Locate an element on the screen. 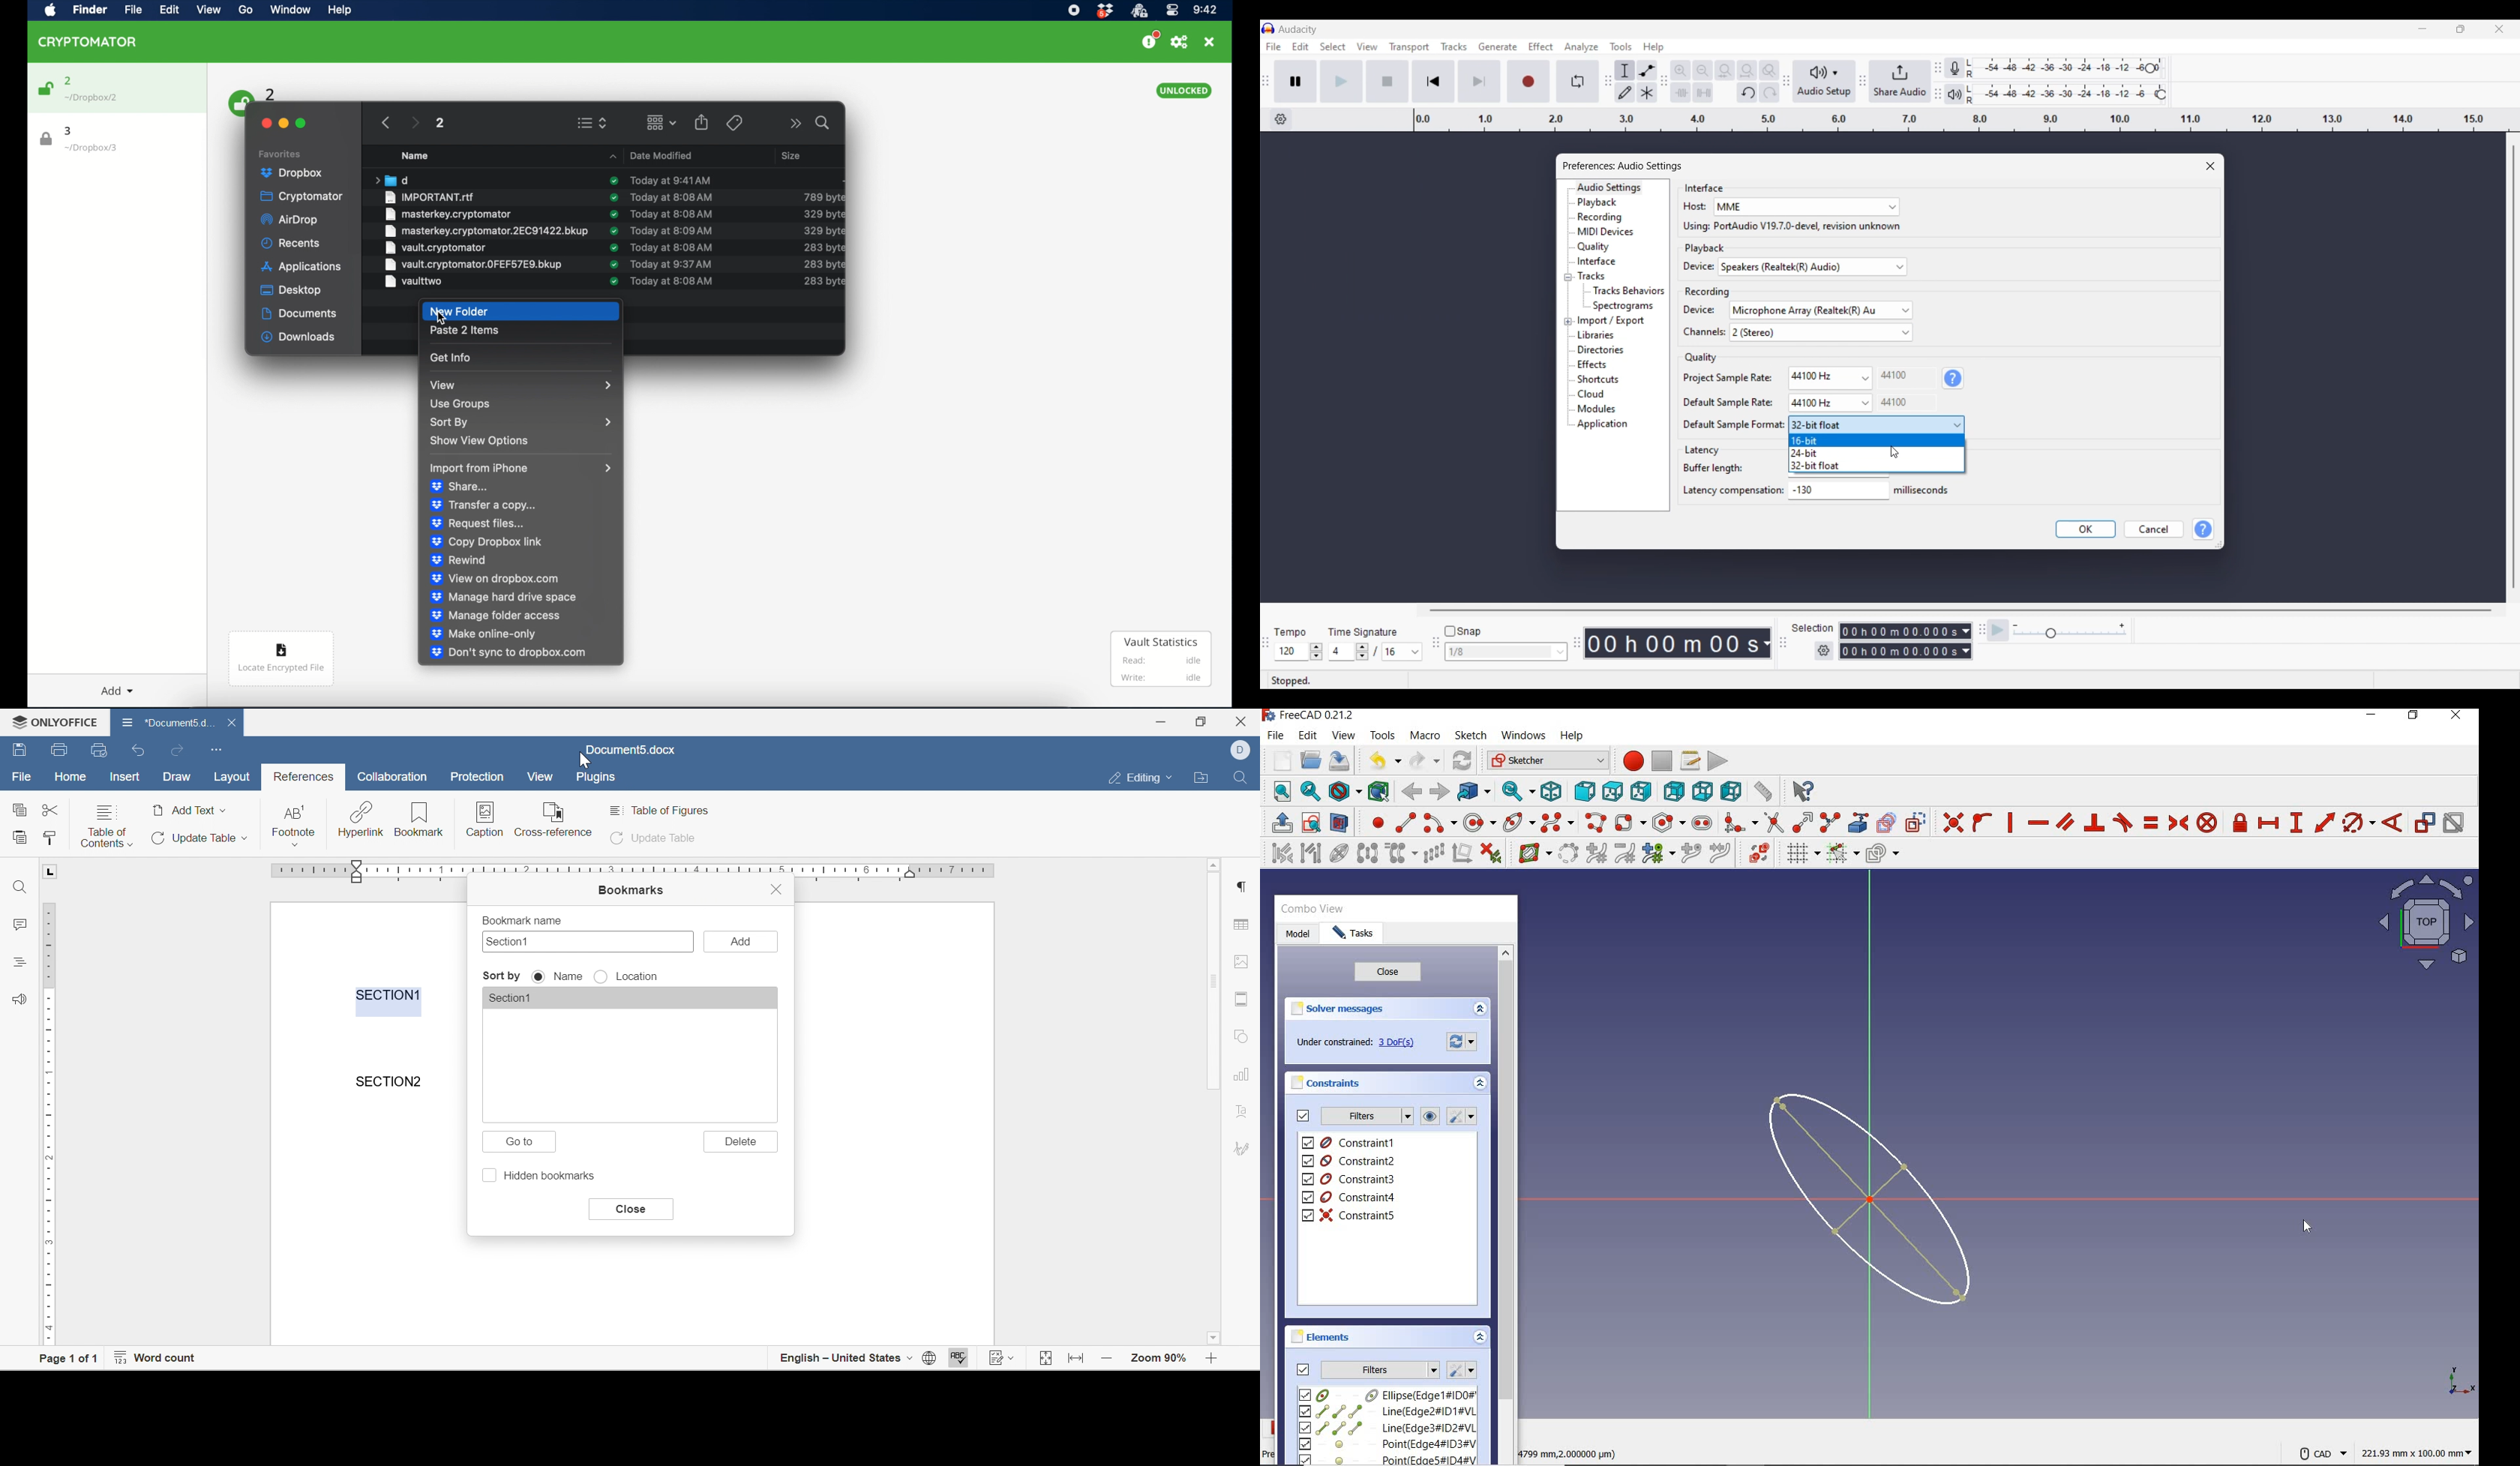 Image resolution: width=2520 pixels, height=1484 pixels. constrain distance is located at coordinates (2325, 821).